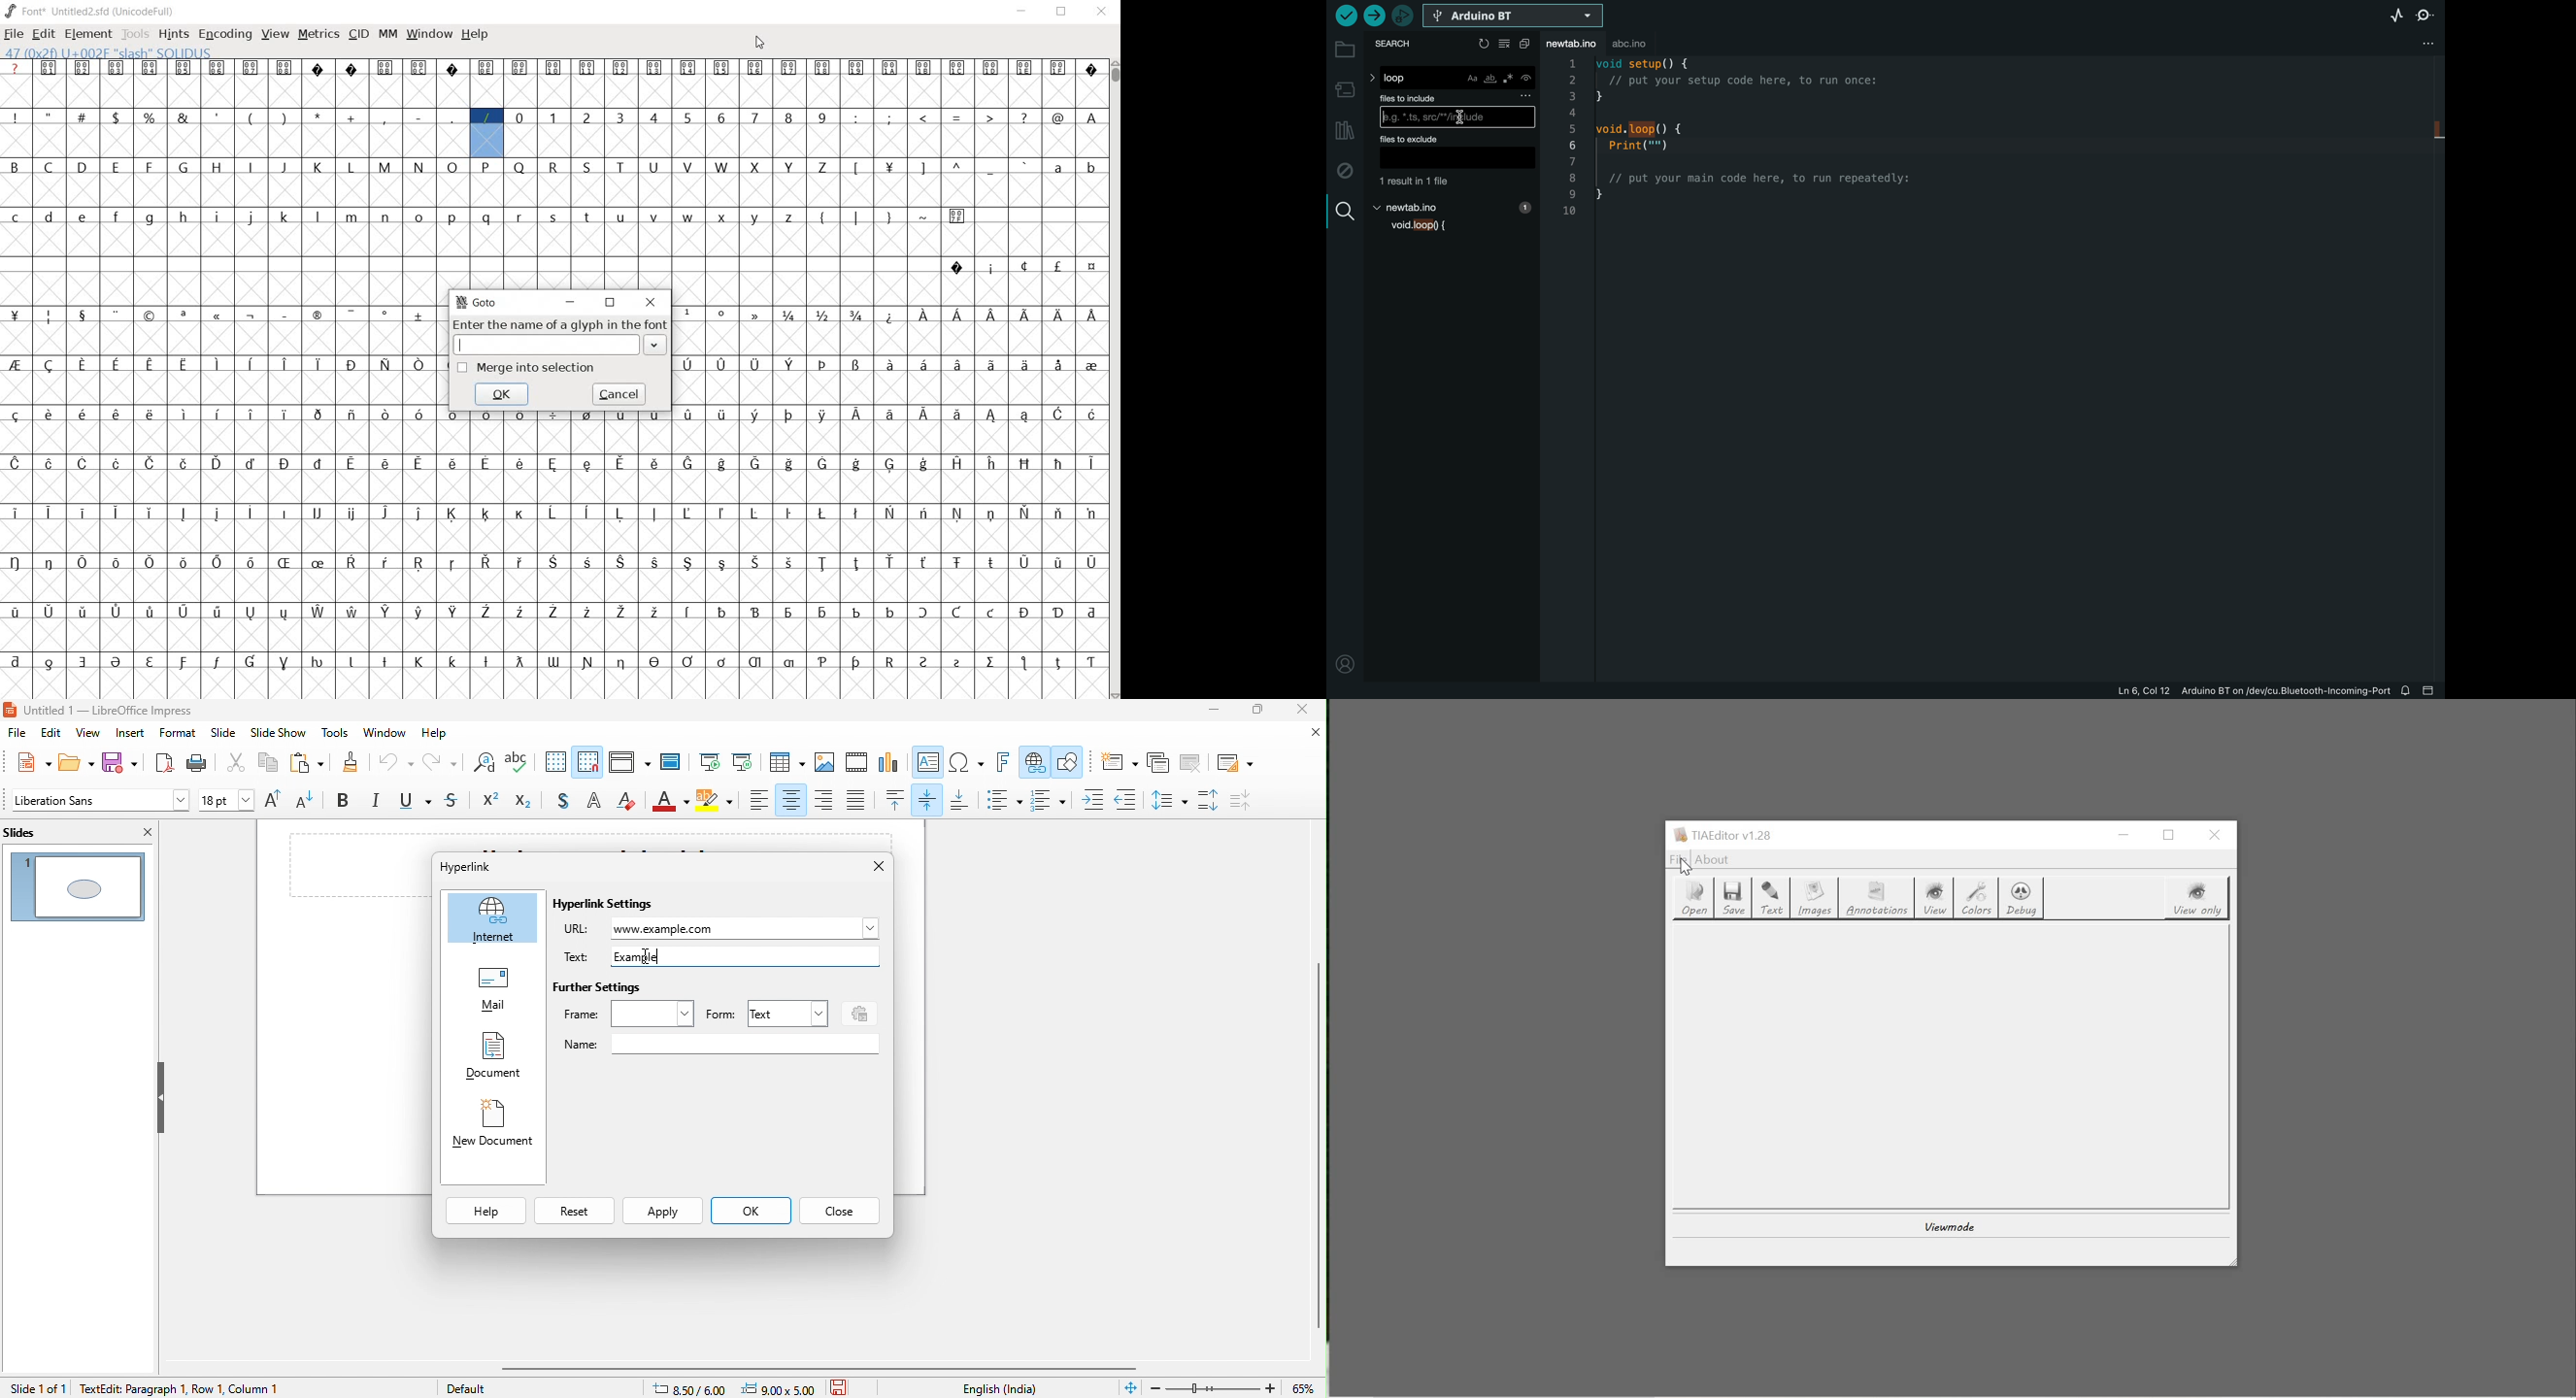 This screenshot has height=1400, width=2576. What do you see at coordinates (656, 463) in the screenshot?
I see `glyph` at bounding box center [656, 463].